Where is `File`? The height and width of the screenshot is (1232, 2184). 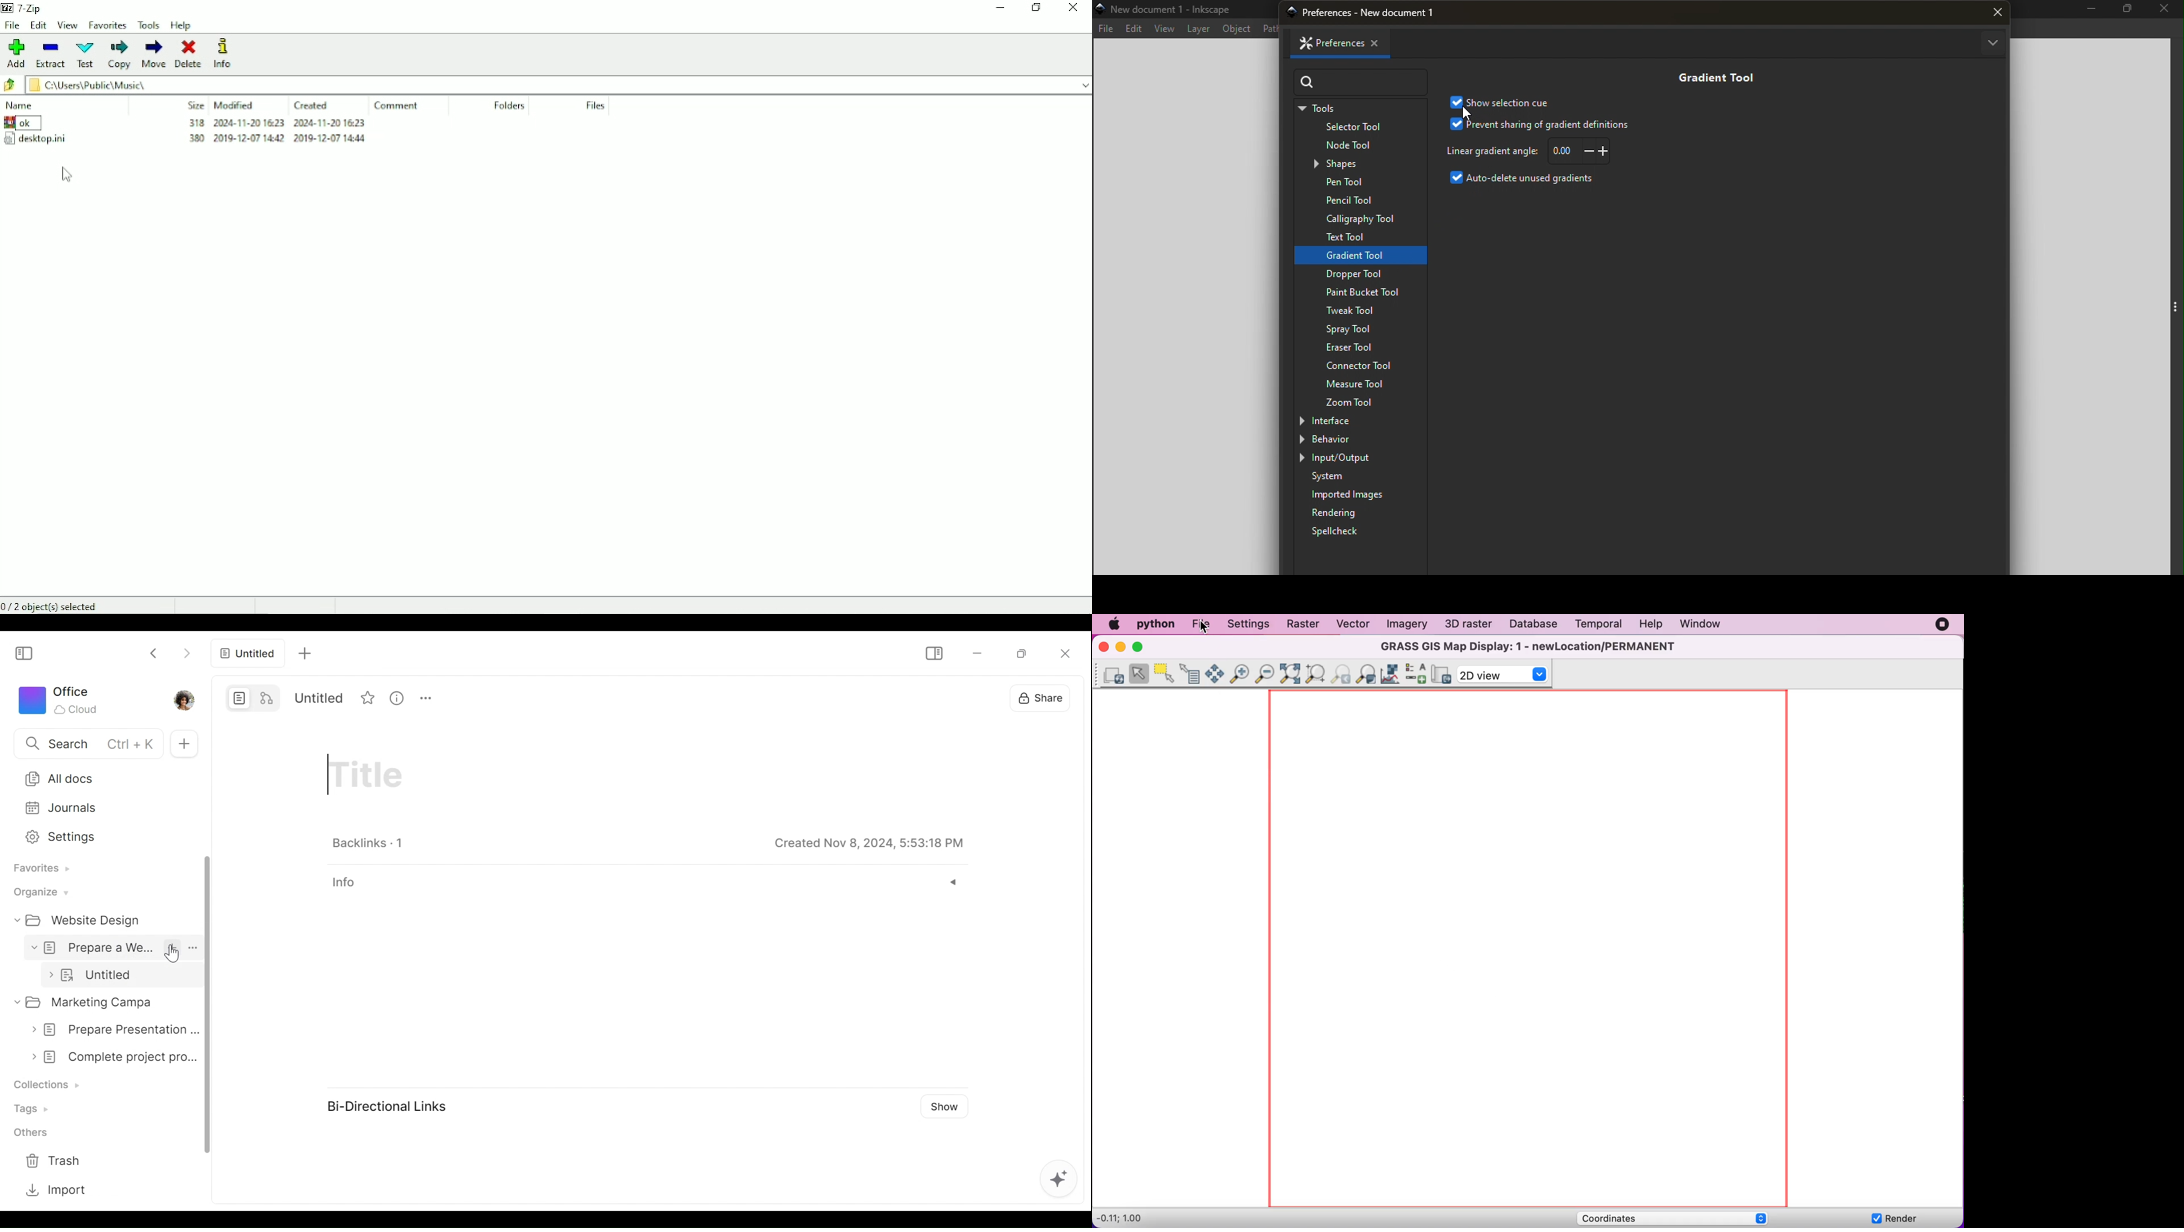 File is located at coordinates (13, 26).